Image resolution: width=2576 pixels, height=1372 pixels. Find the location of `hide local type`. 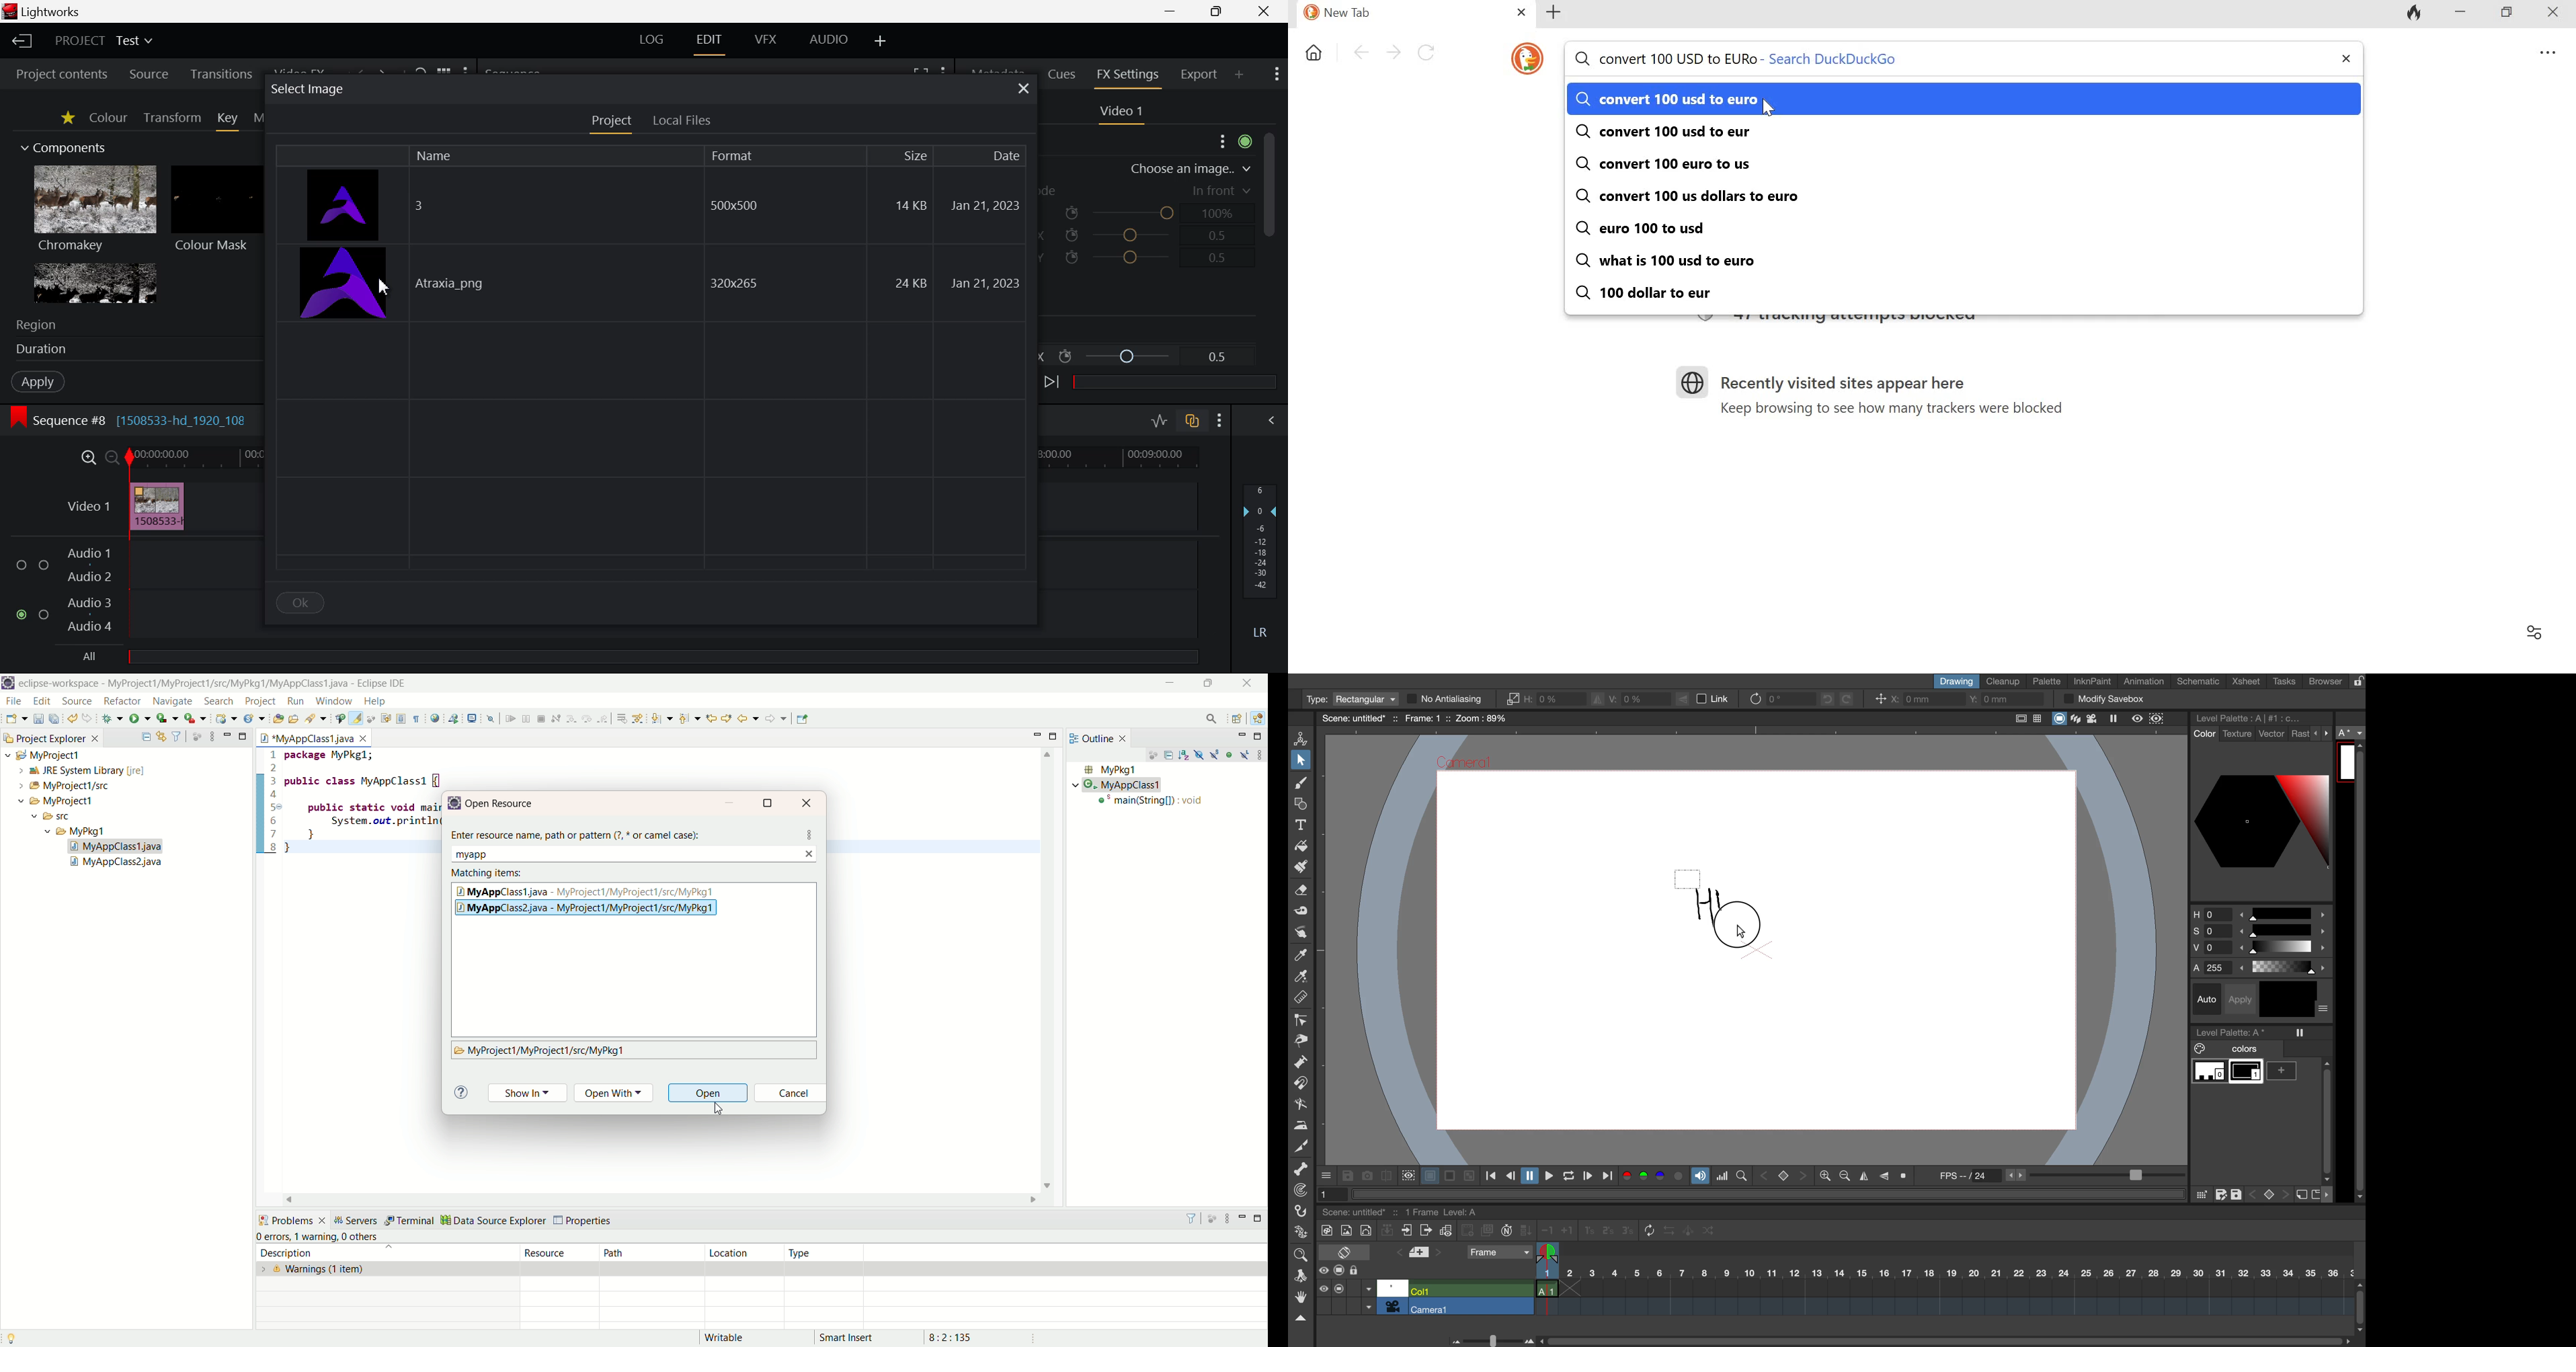

hide local type is located at coordinates (1246, 754).